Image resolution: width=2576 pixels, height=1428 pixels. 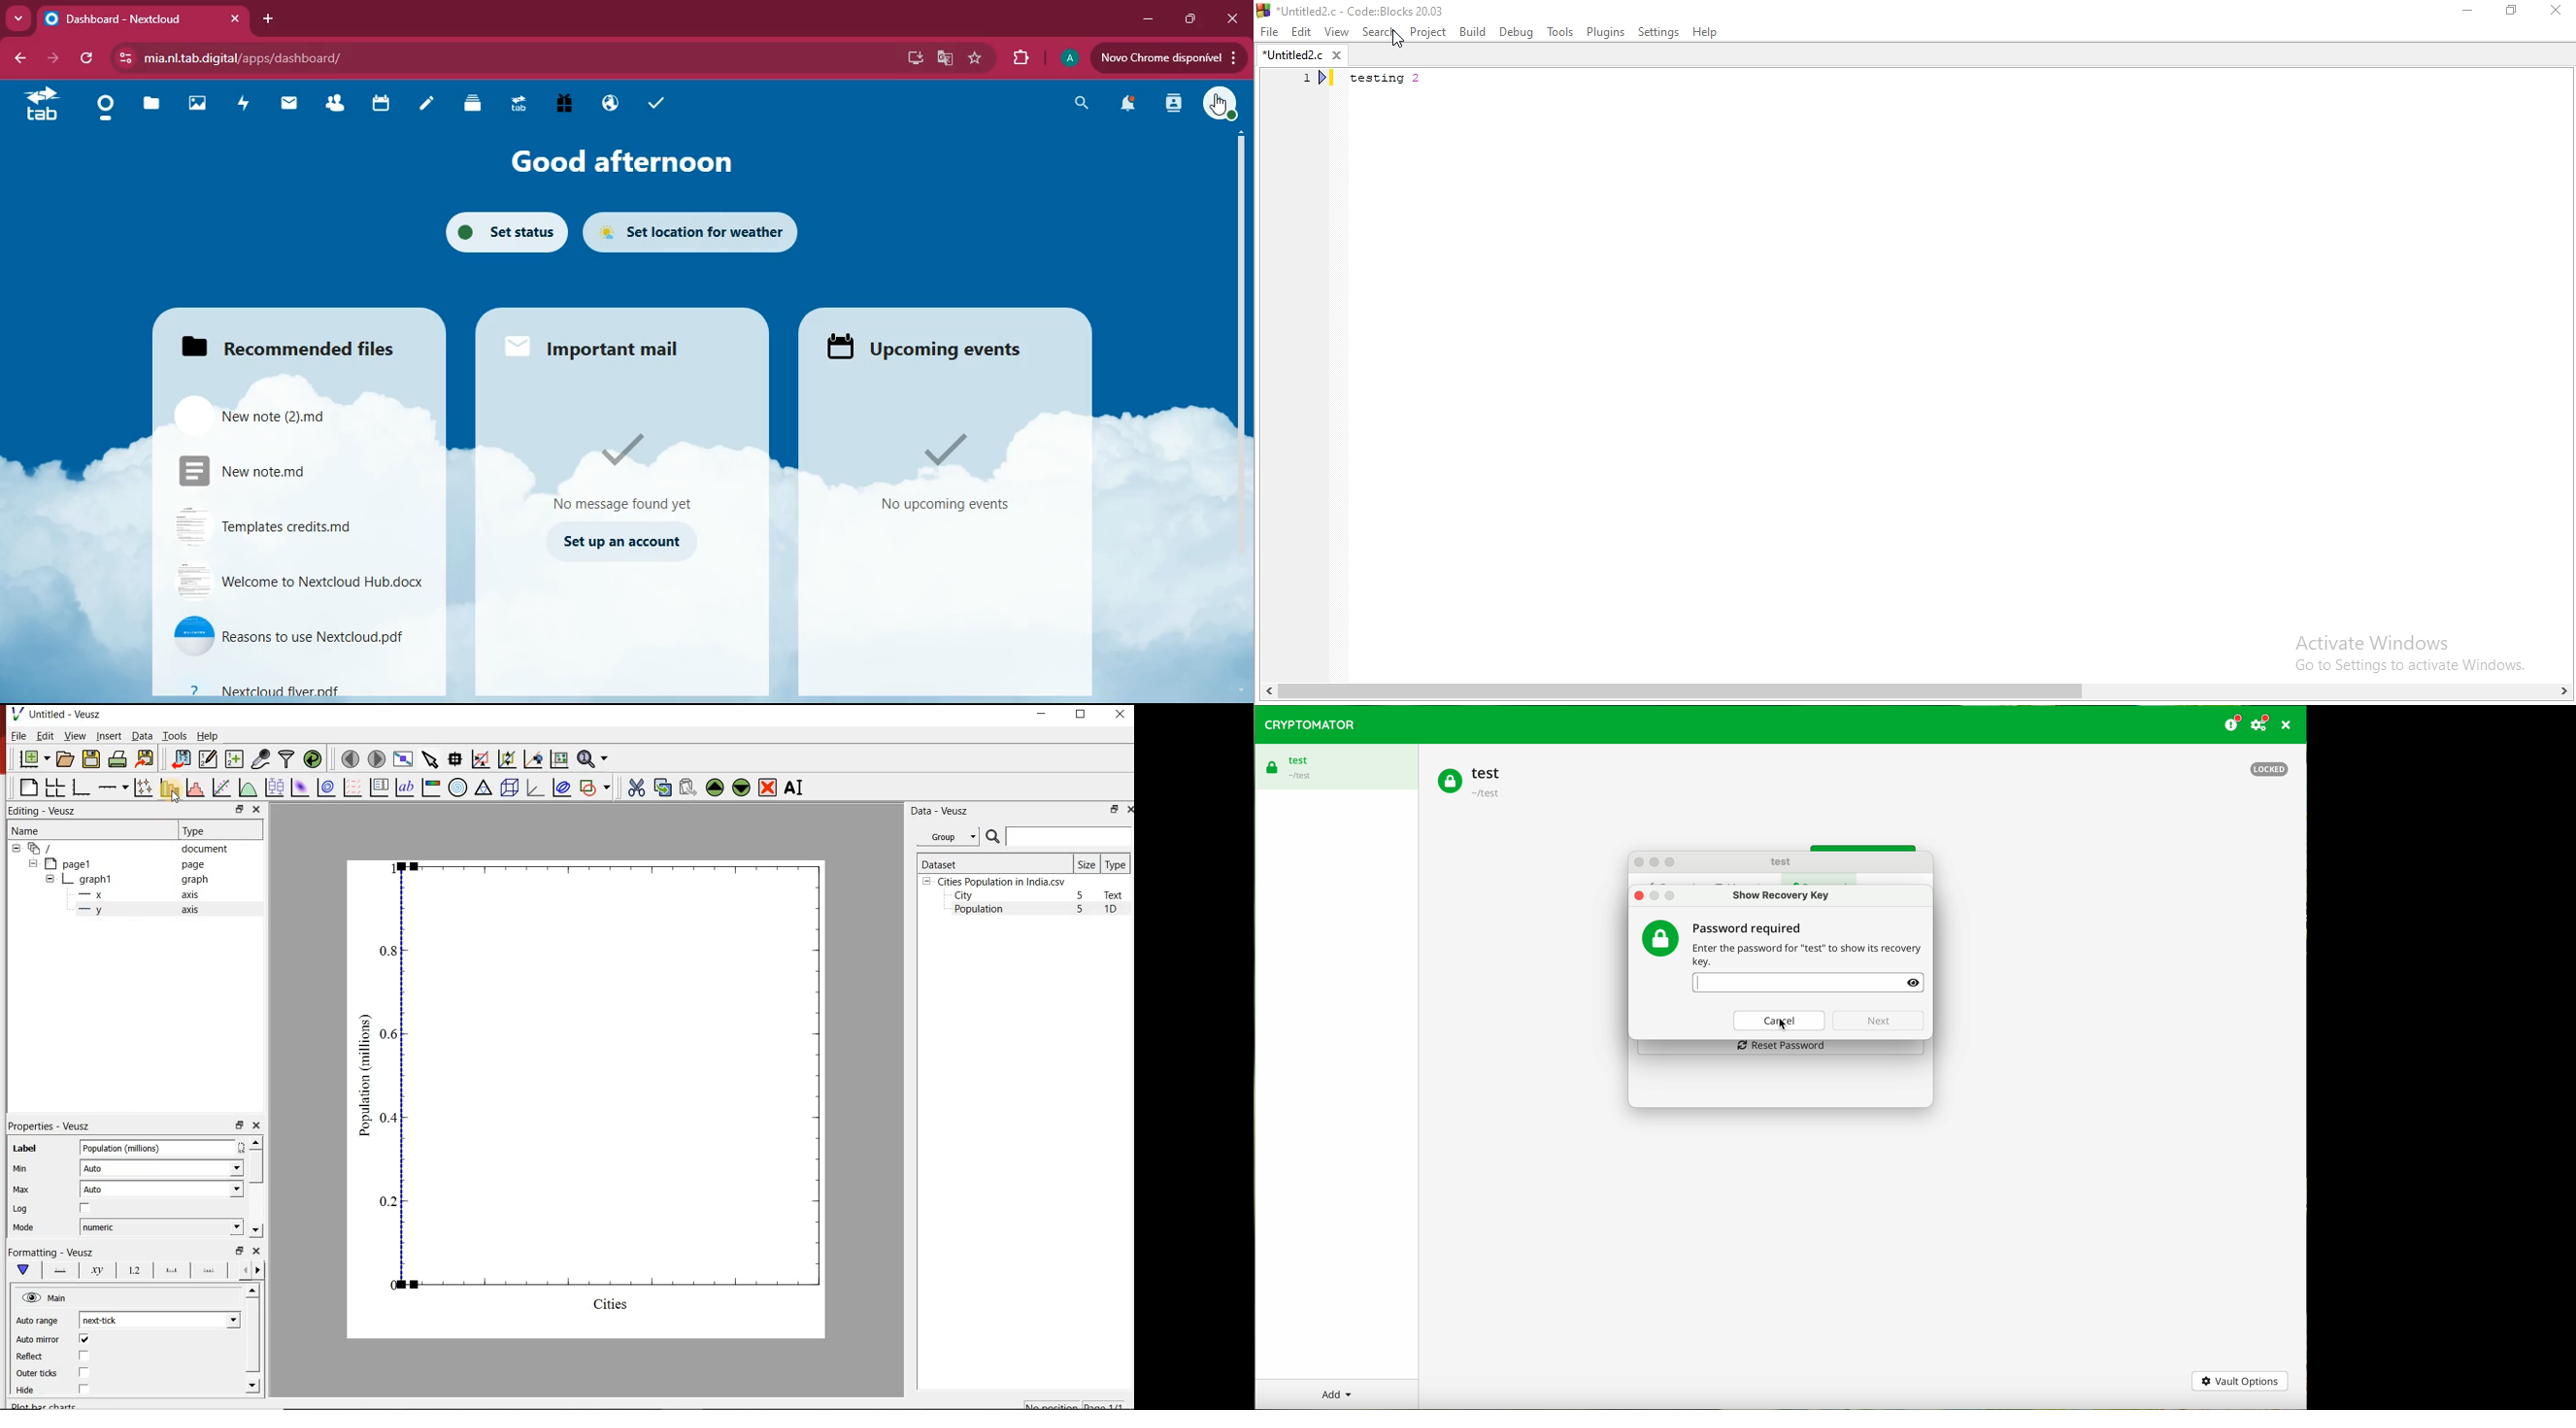 What do you see at coordinates (335, 105) in the screenshot?
I see `friends` at bounding box center [335, 105].